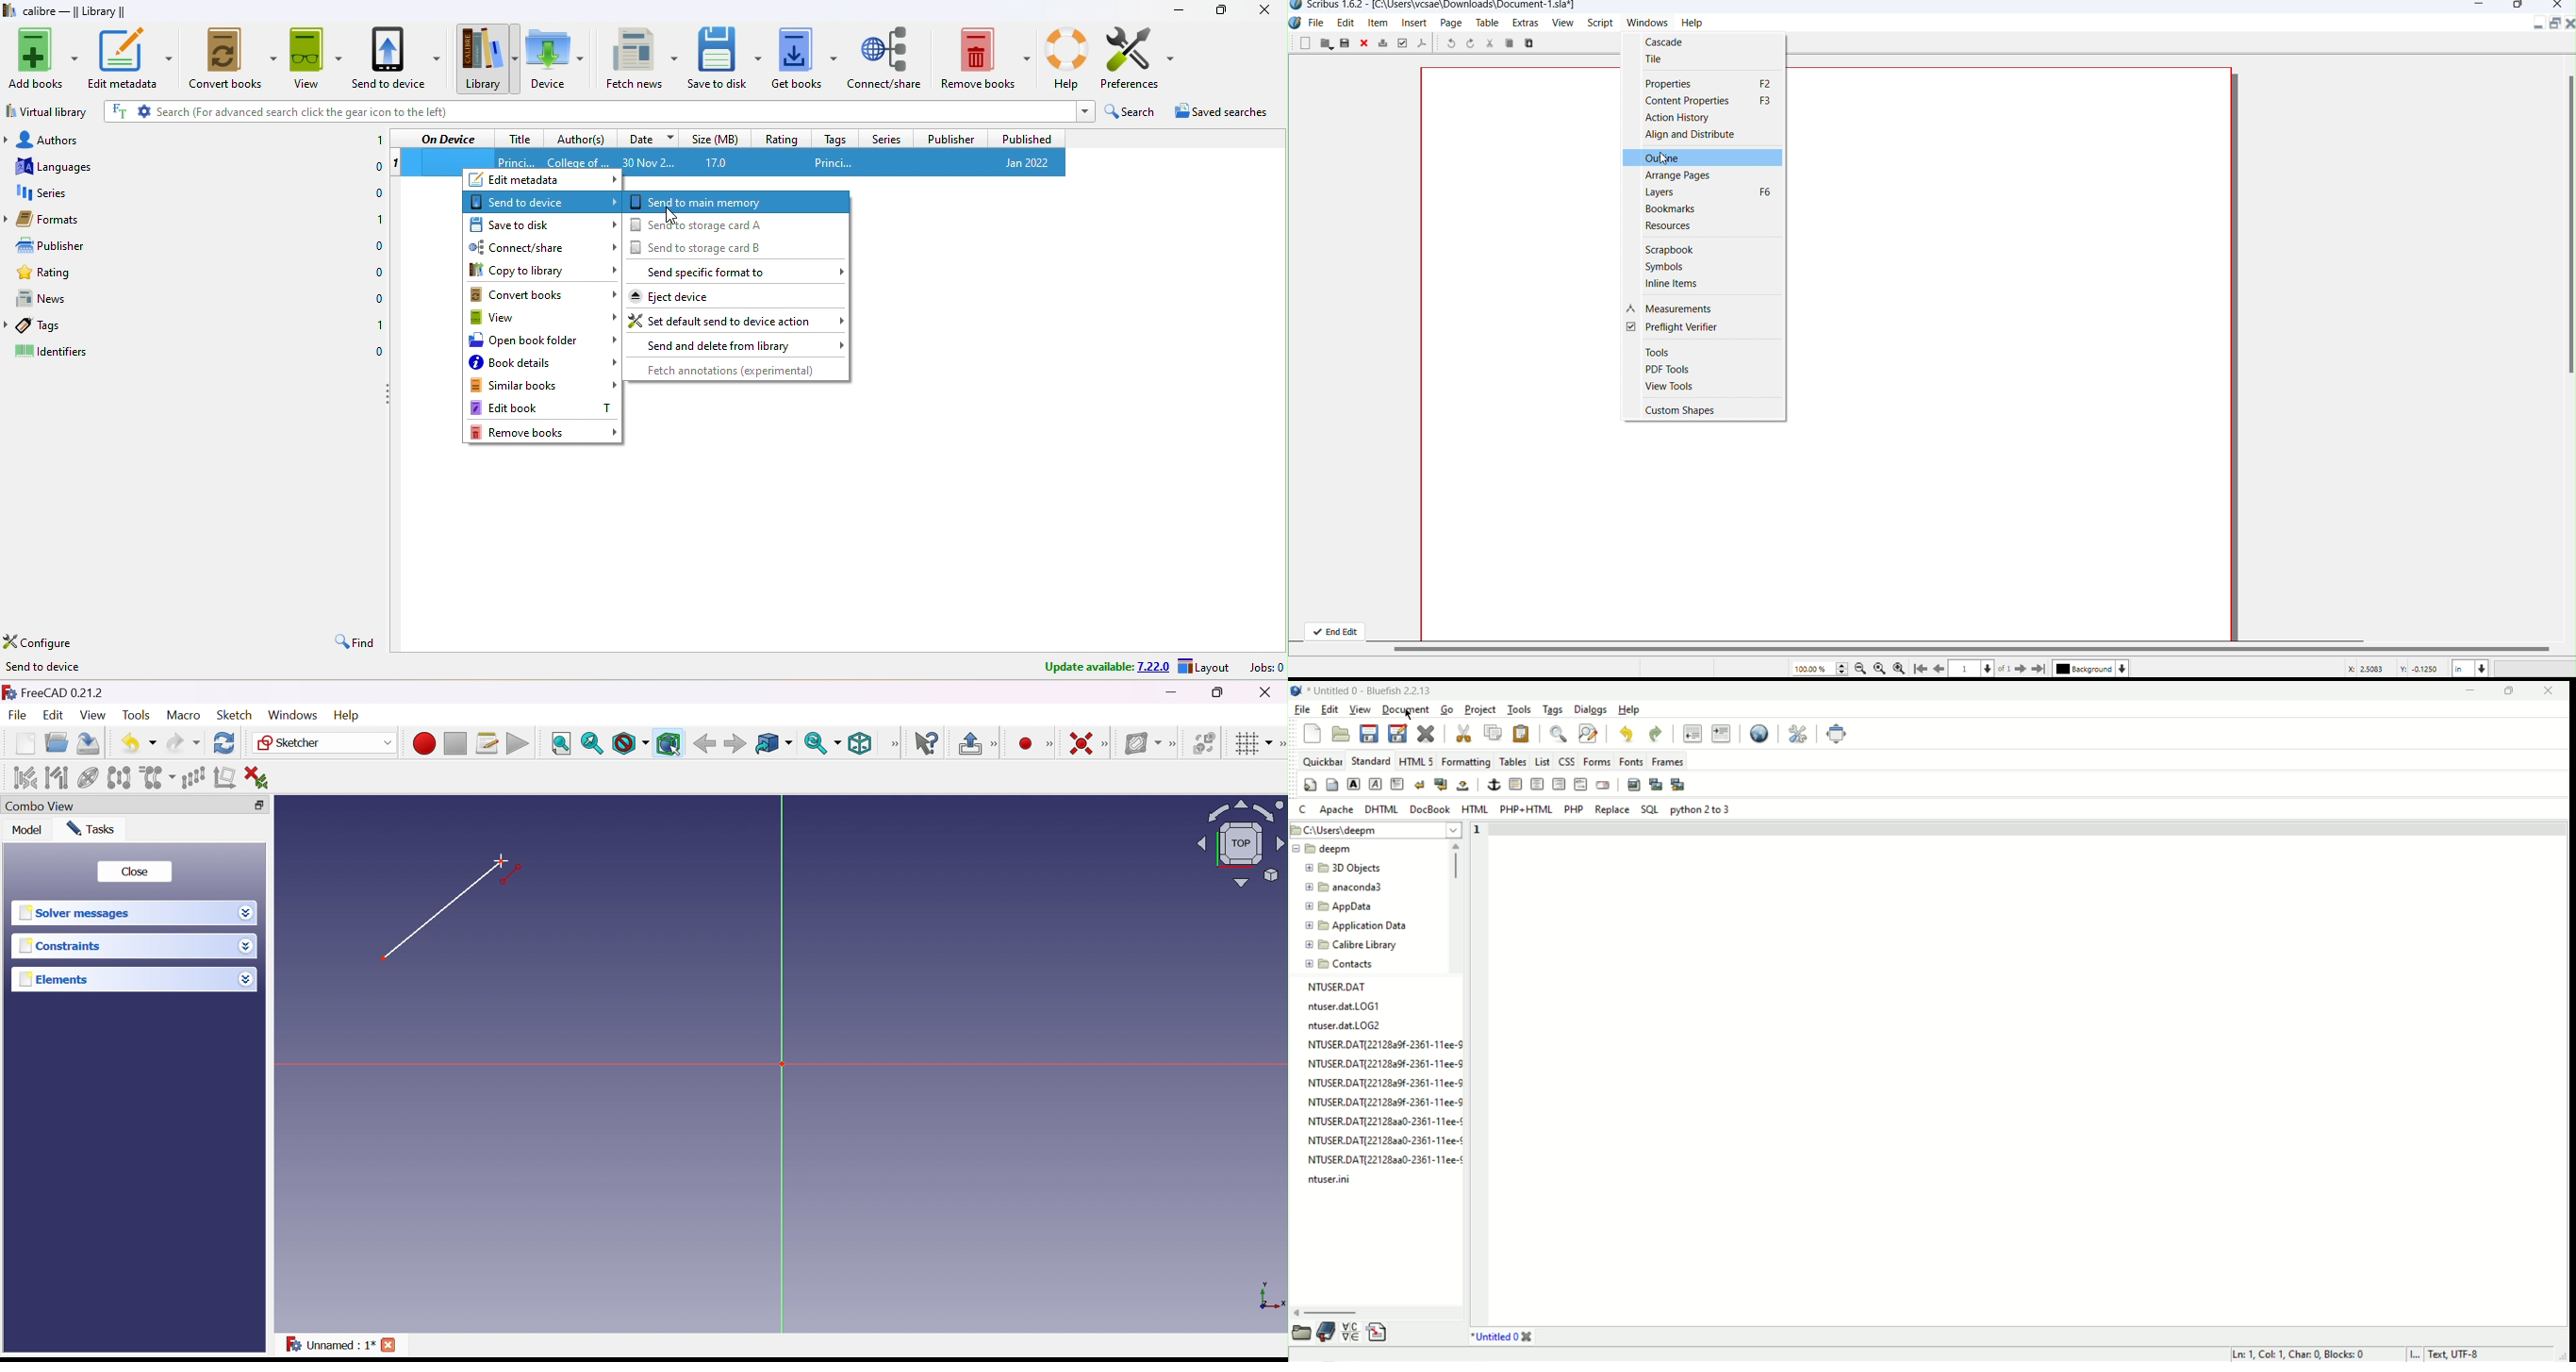  I want to click on princi, so click(870, 161).